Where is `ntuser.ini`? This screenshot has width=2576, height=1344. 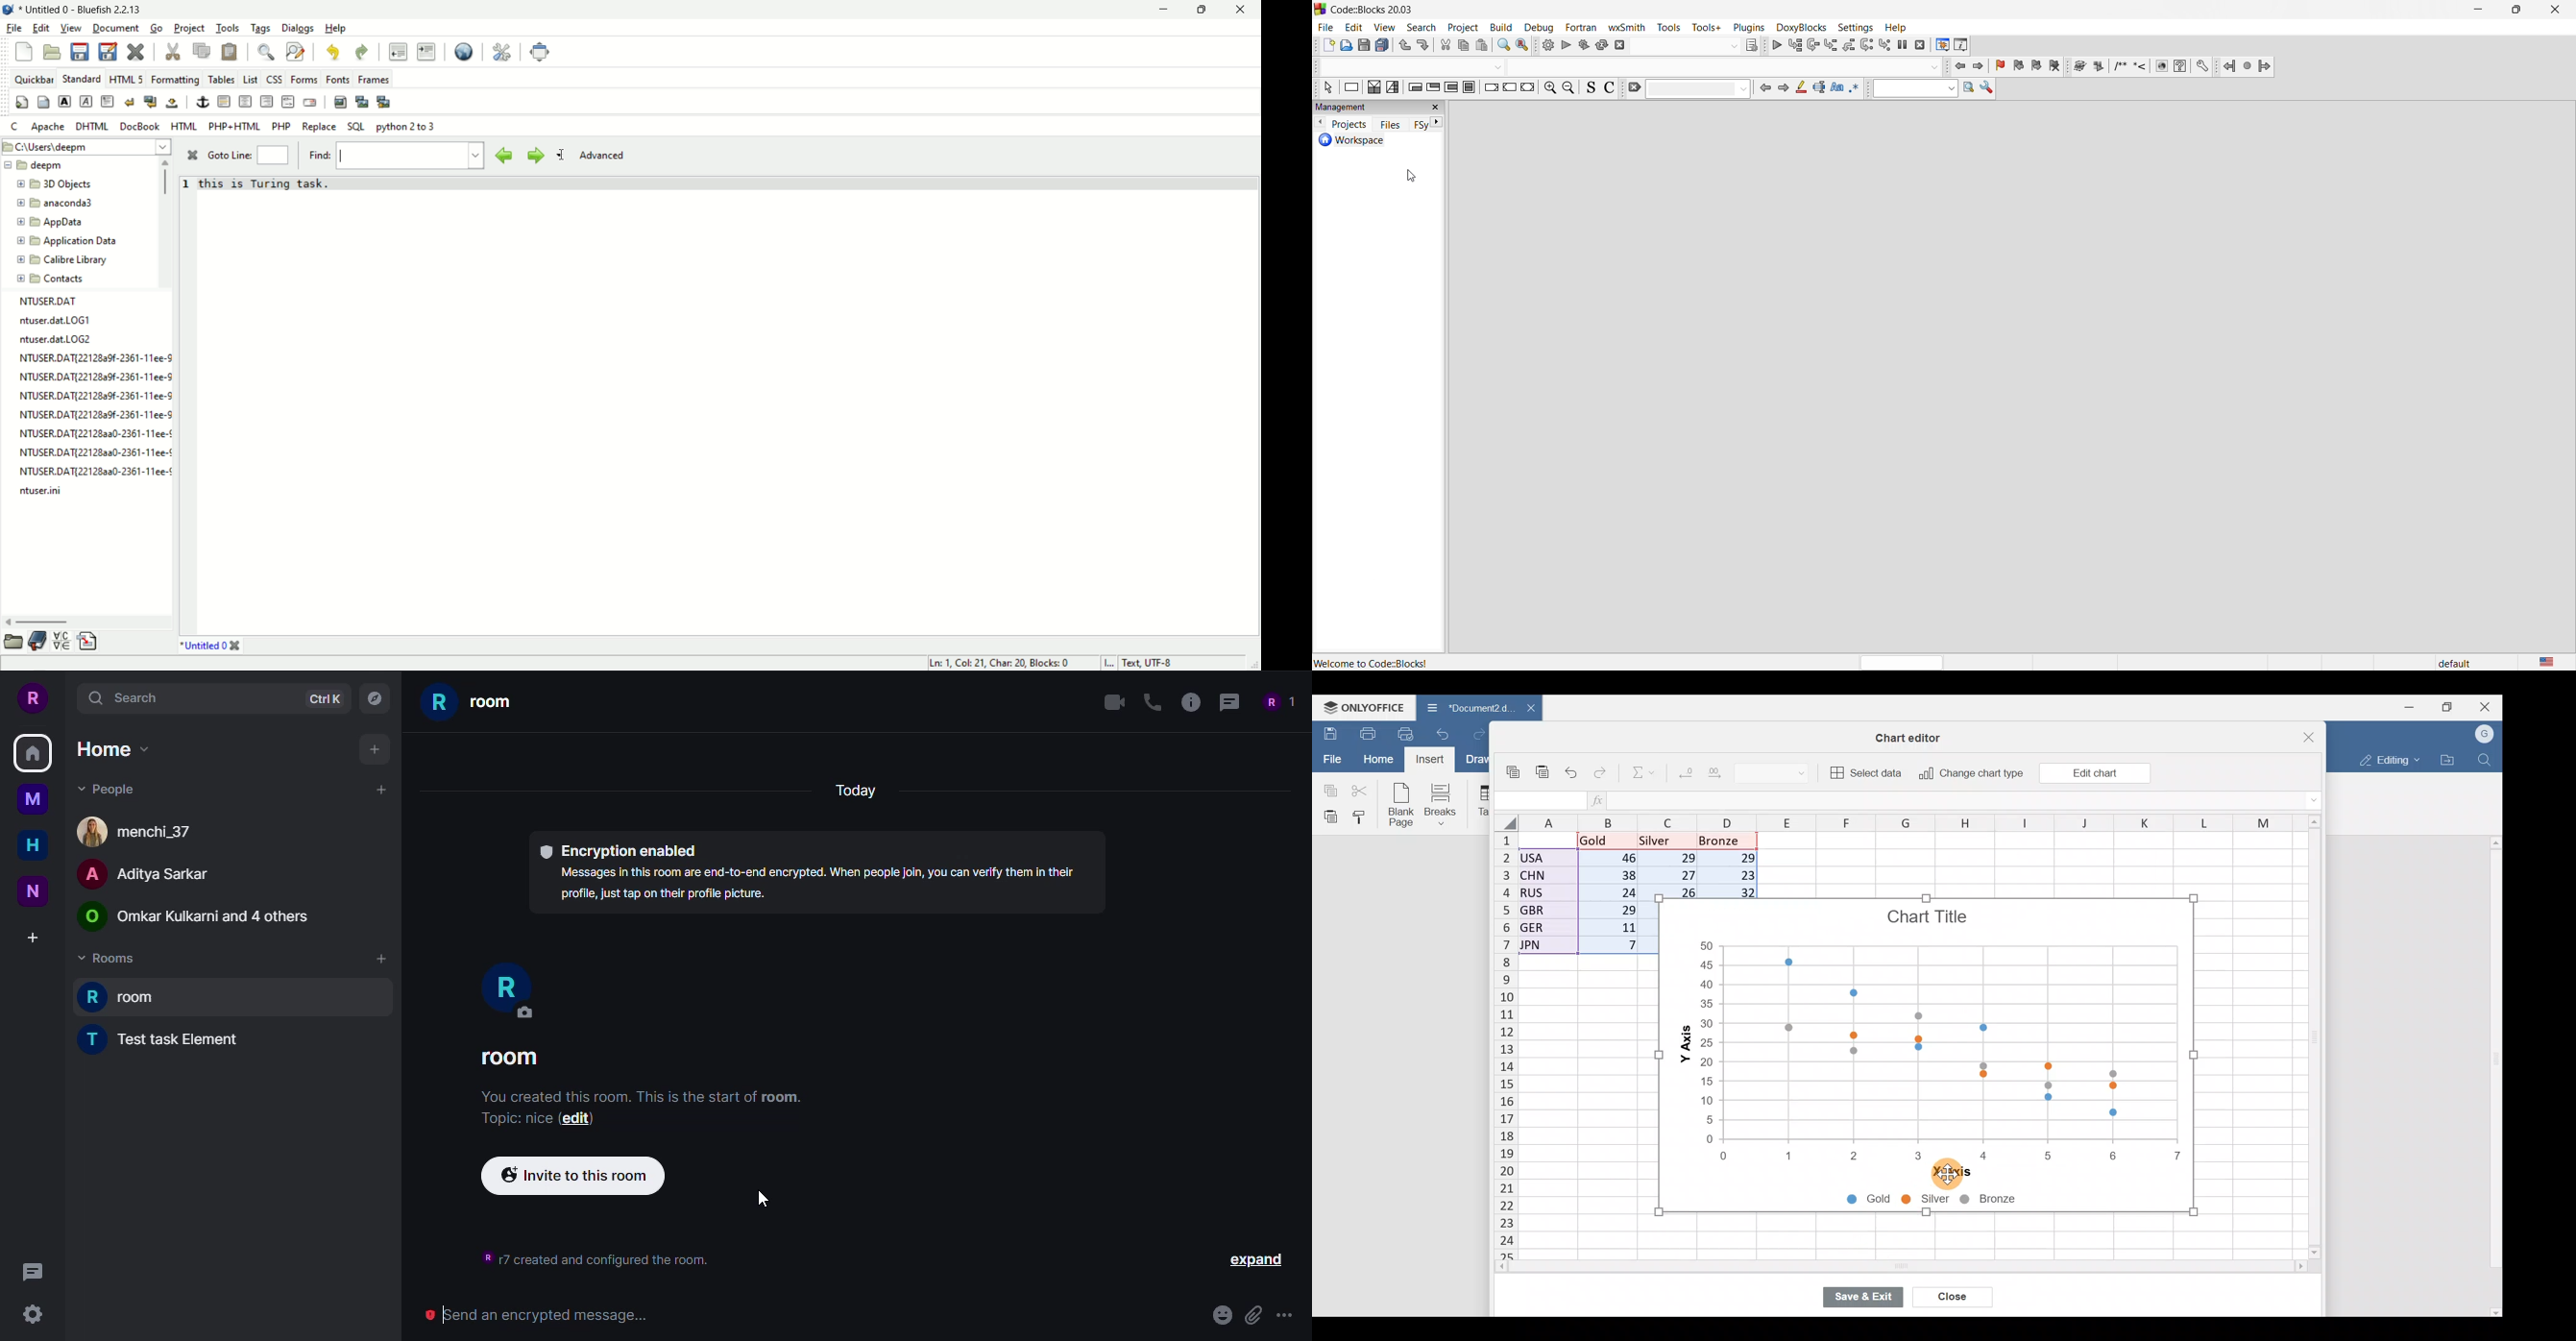 ntuser.ini is located at coordinates (43, 493).